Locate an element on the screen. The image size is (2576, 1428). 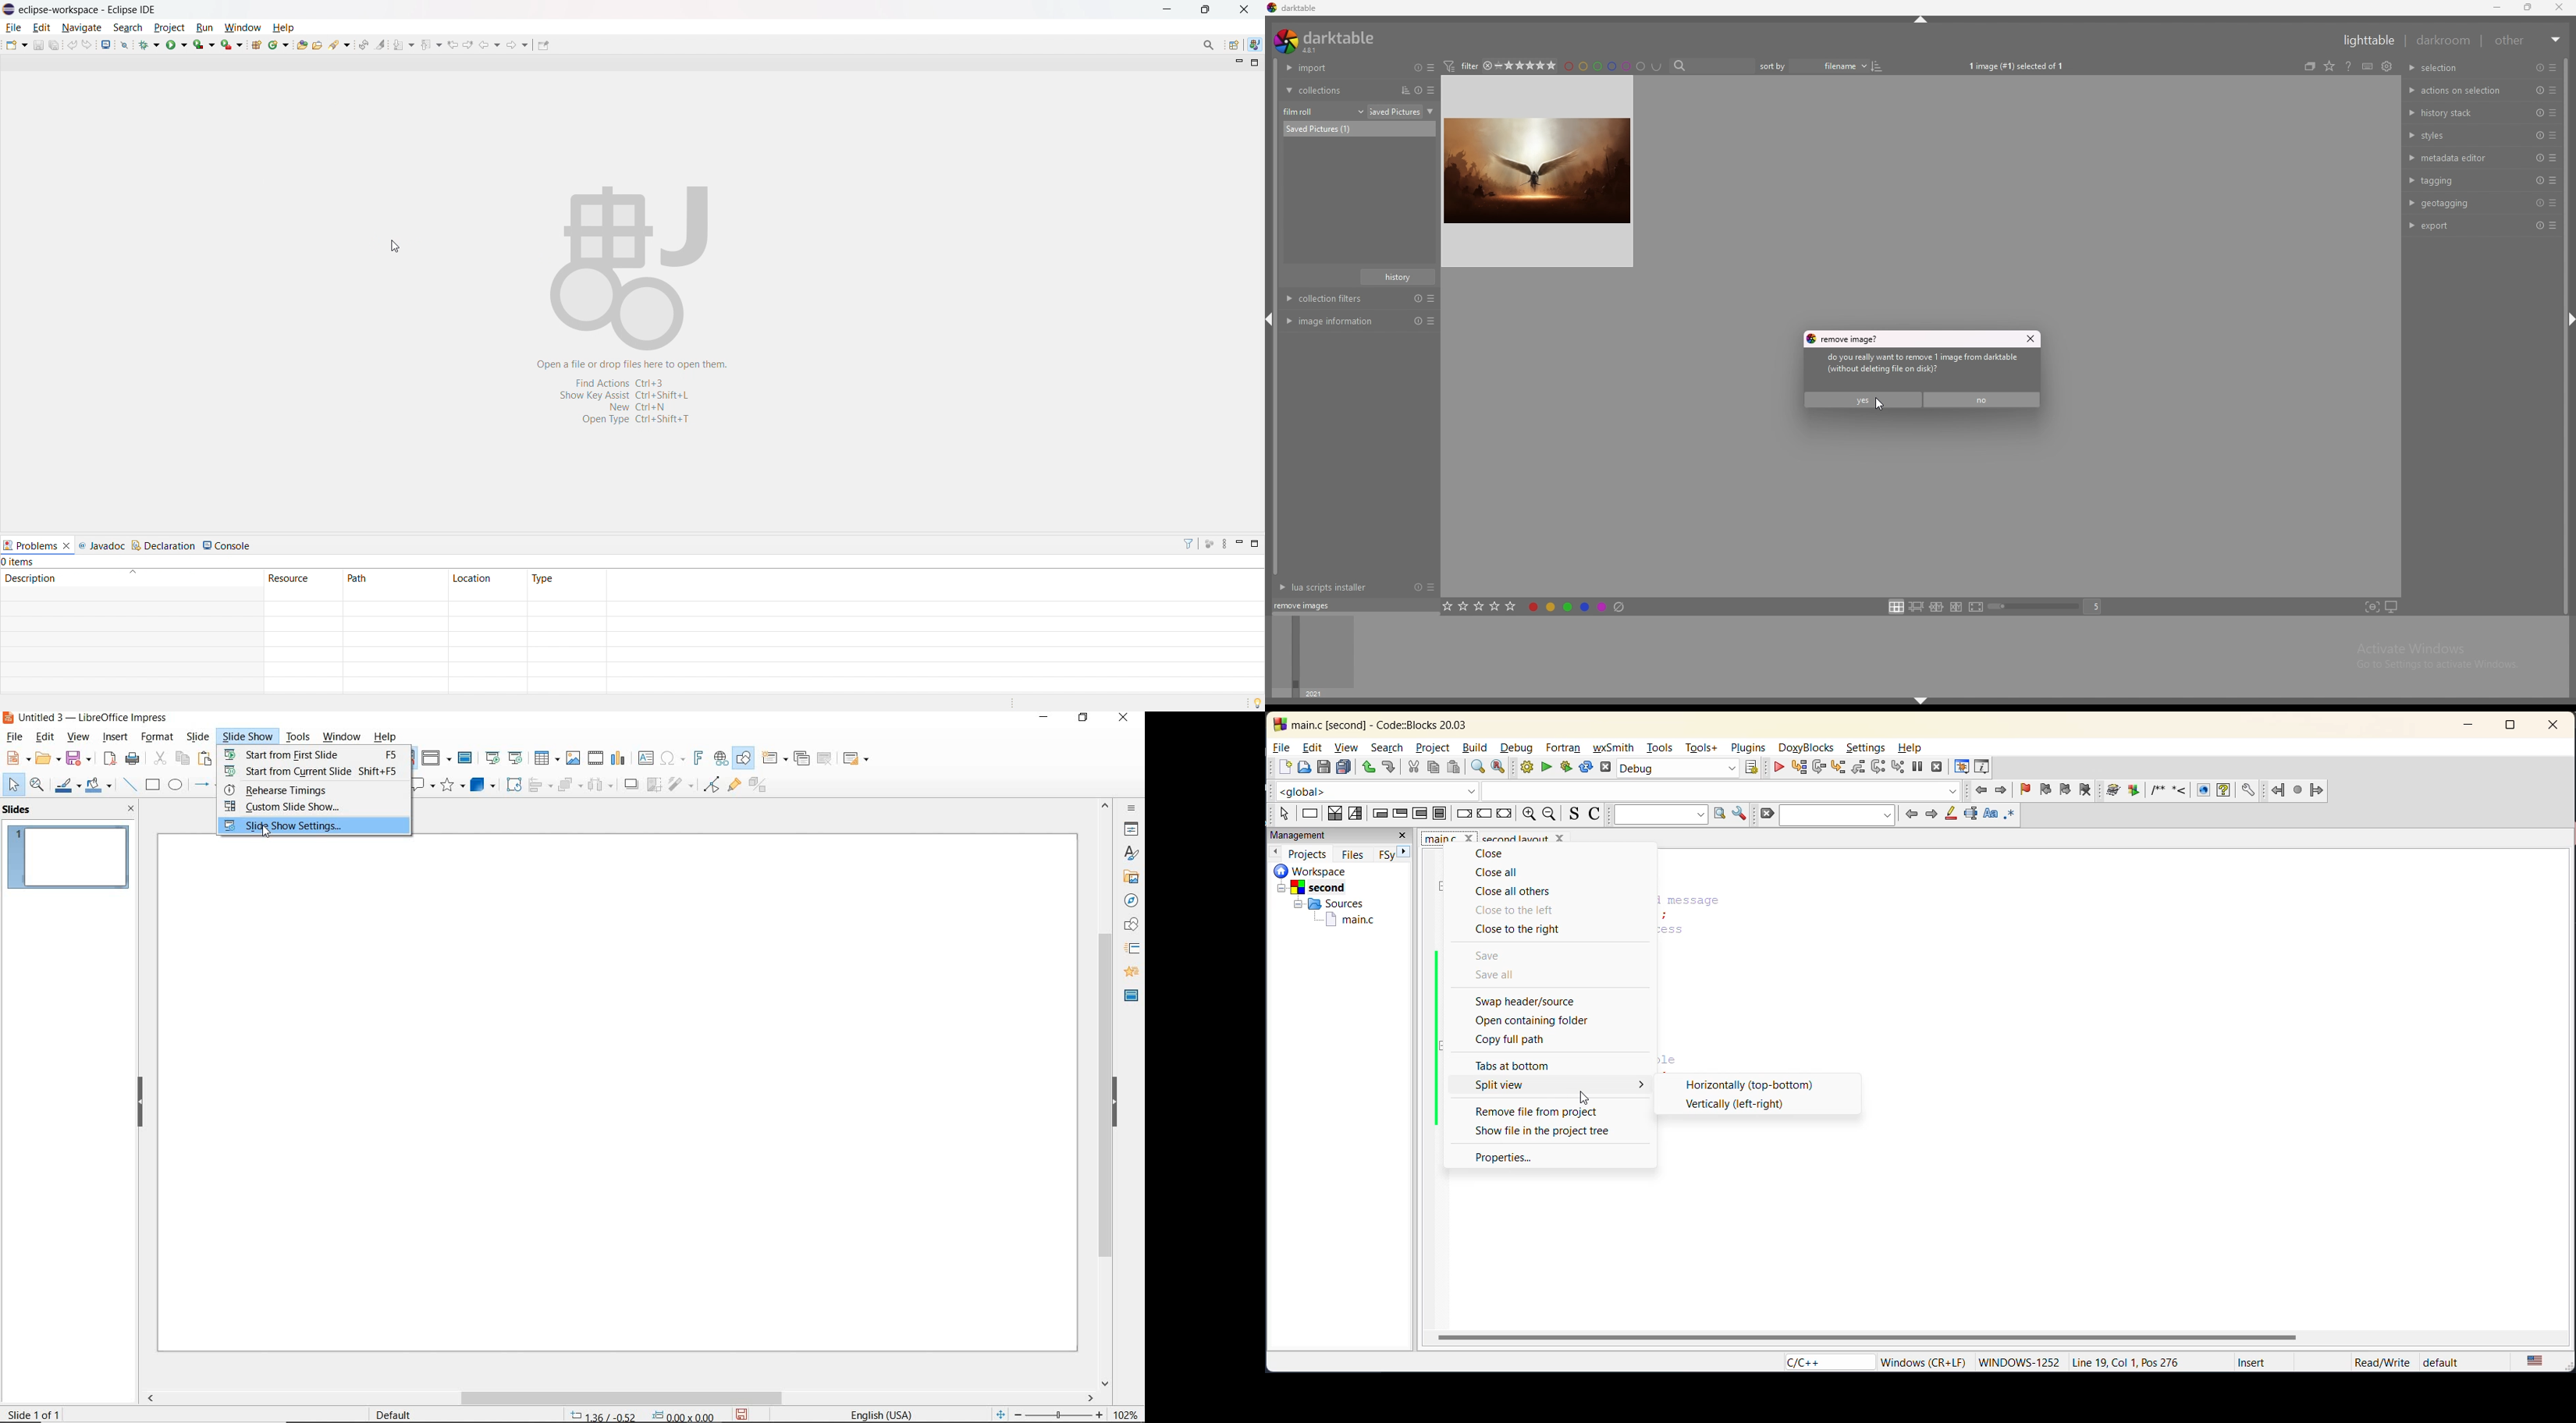
SLIDE SHOW SETTINGS is located at coordinates (316, 828).